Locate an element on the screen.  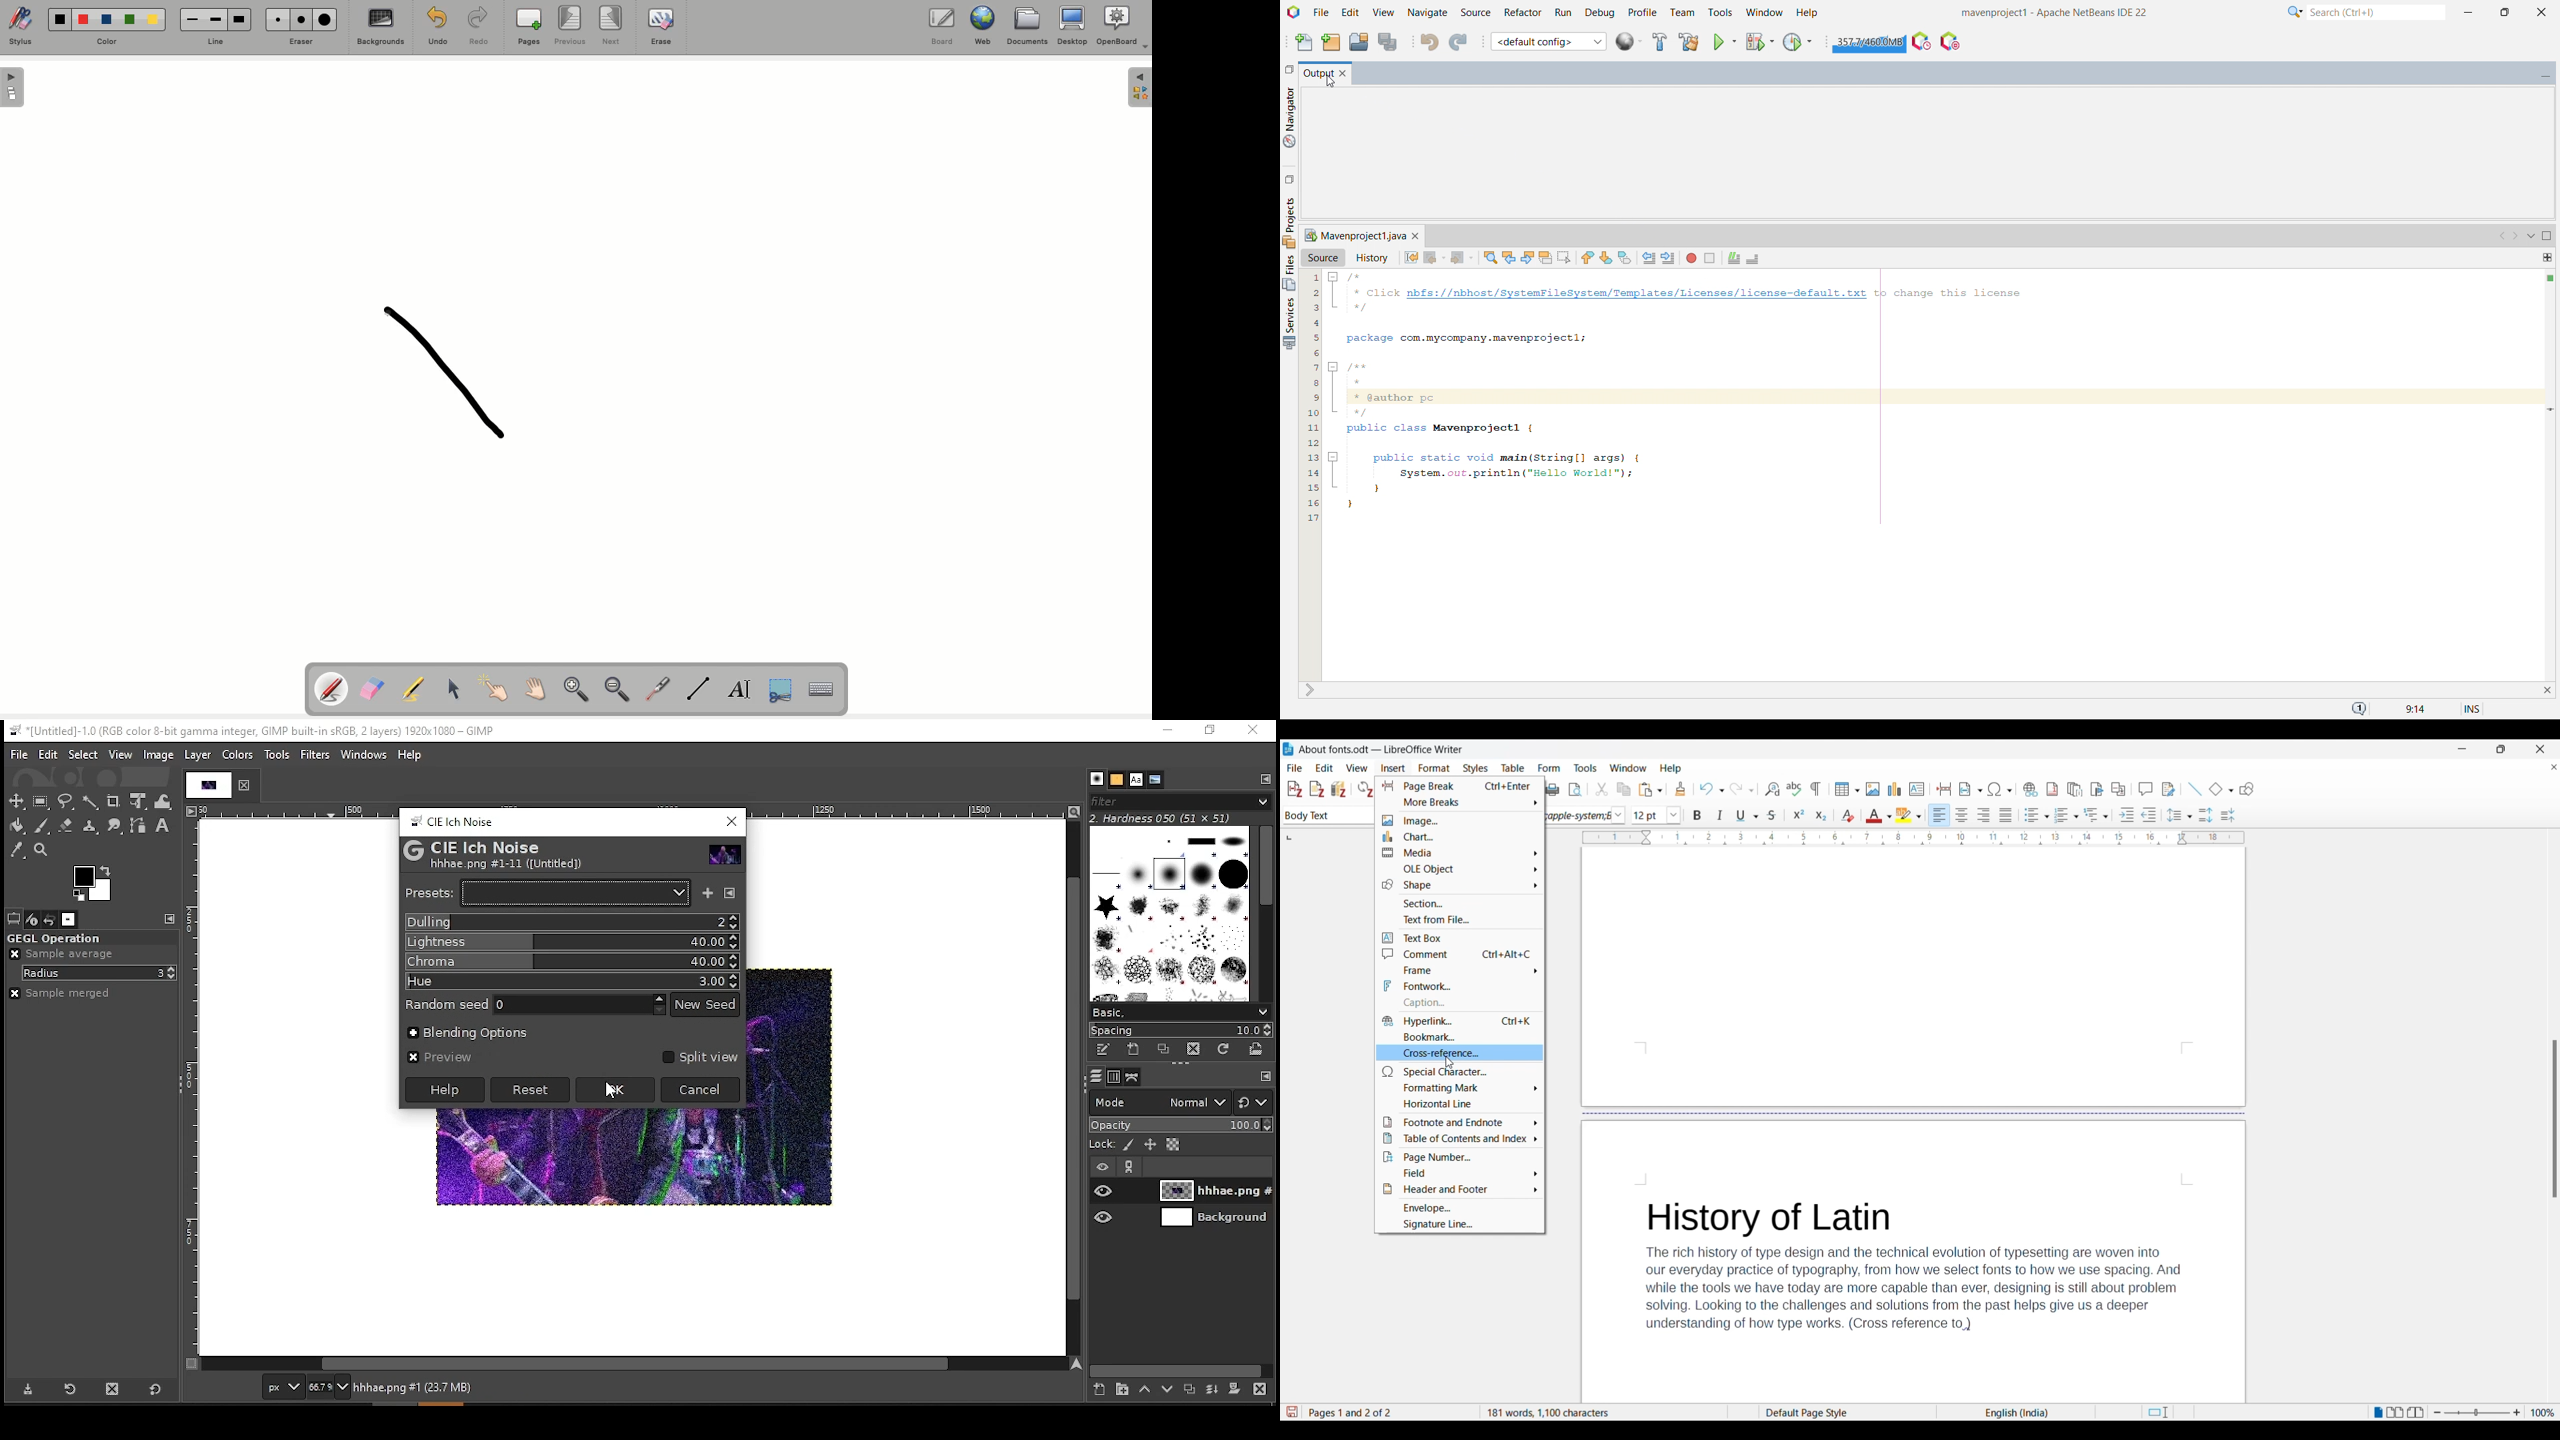
Special character options is located at coordinates (2000, 789).